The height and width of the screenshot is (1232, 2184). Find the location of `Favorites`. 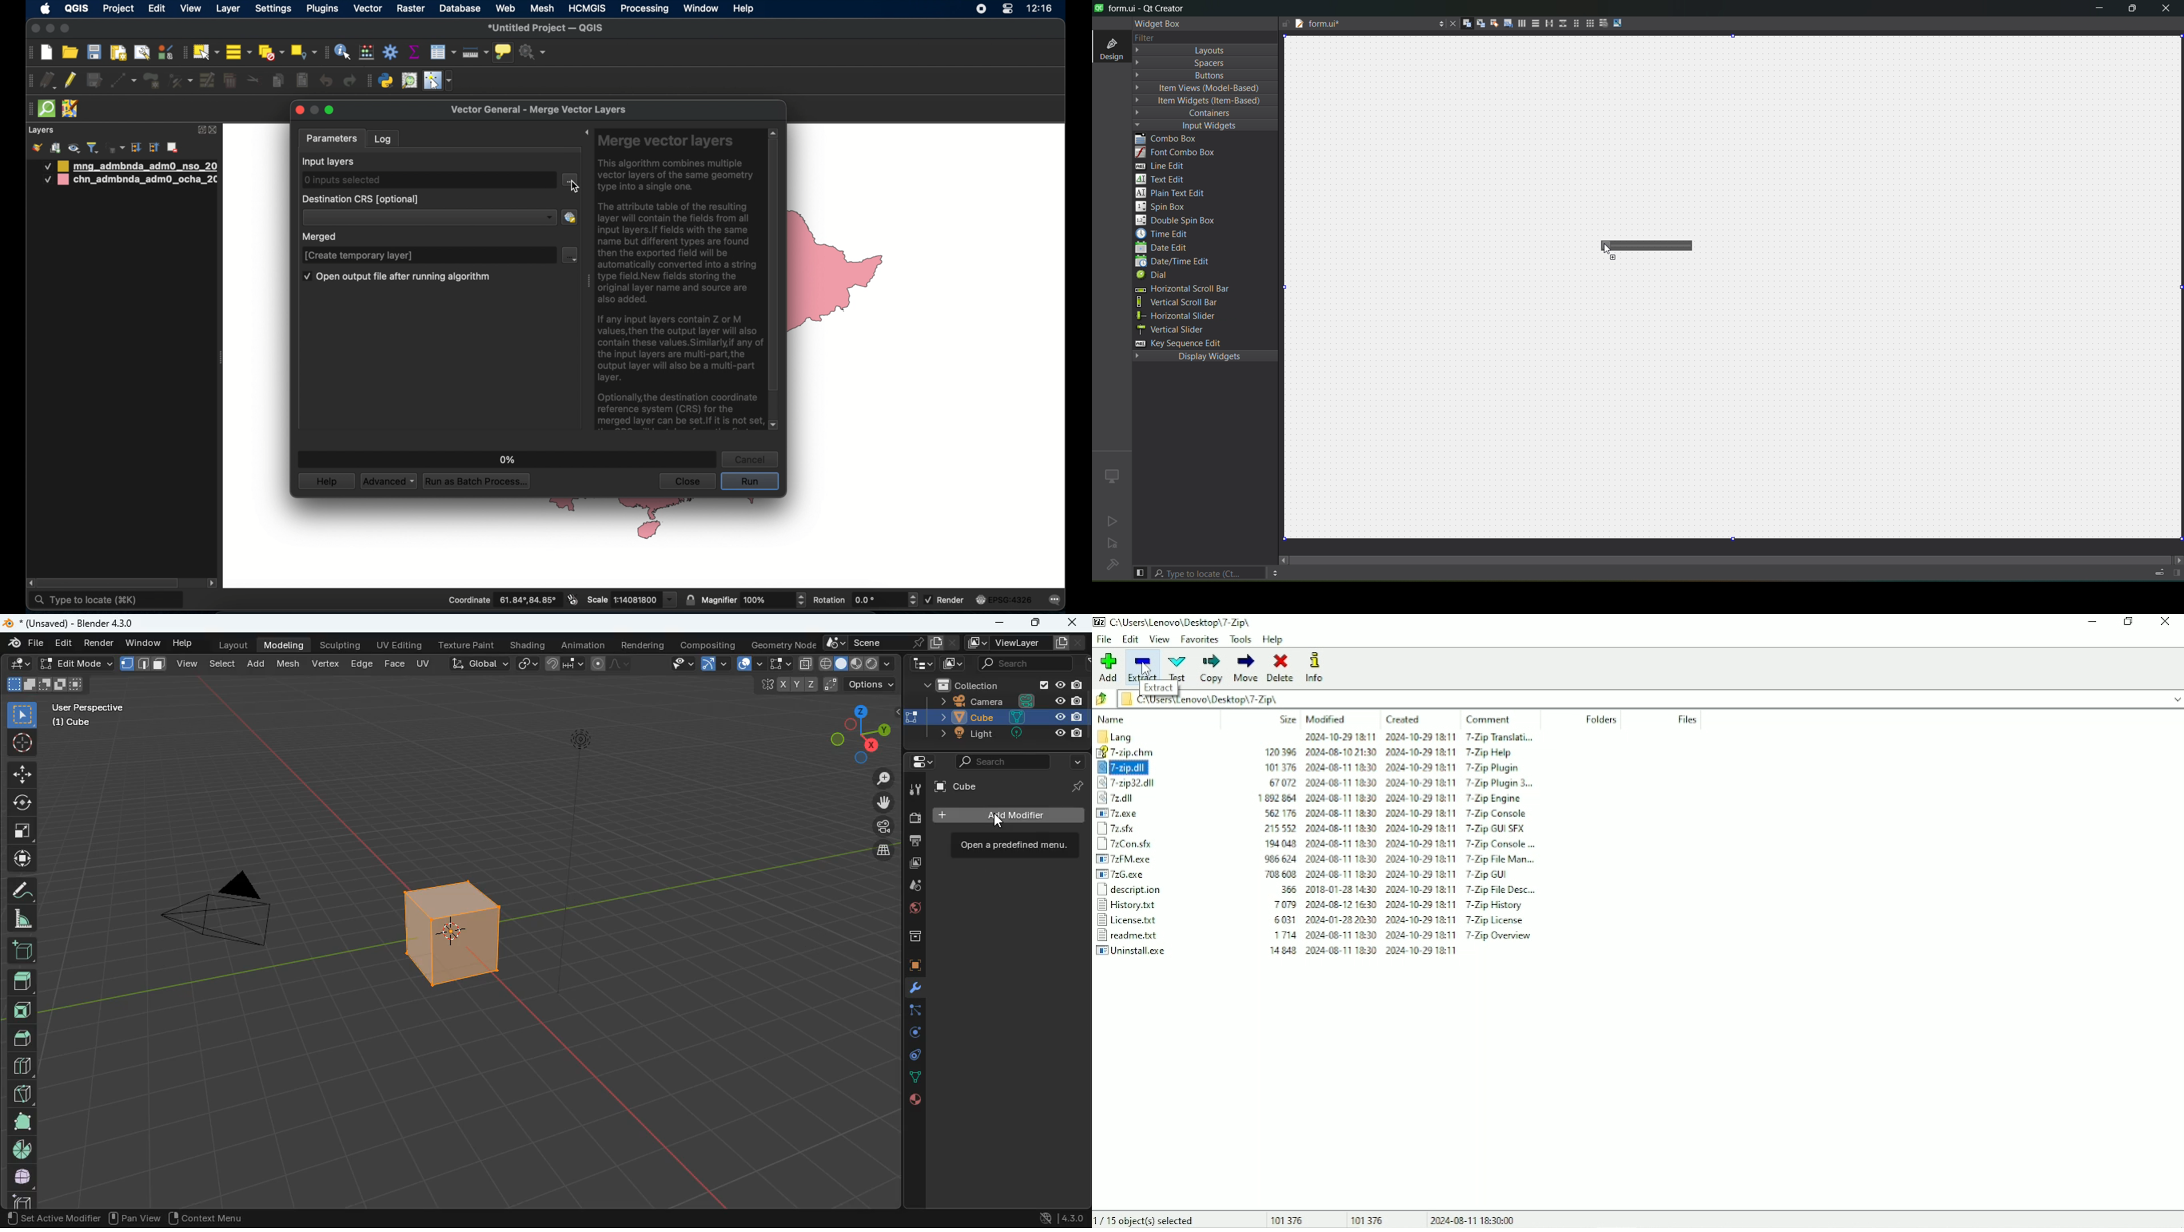

Favorites is located at coordinates (1199, 639).